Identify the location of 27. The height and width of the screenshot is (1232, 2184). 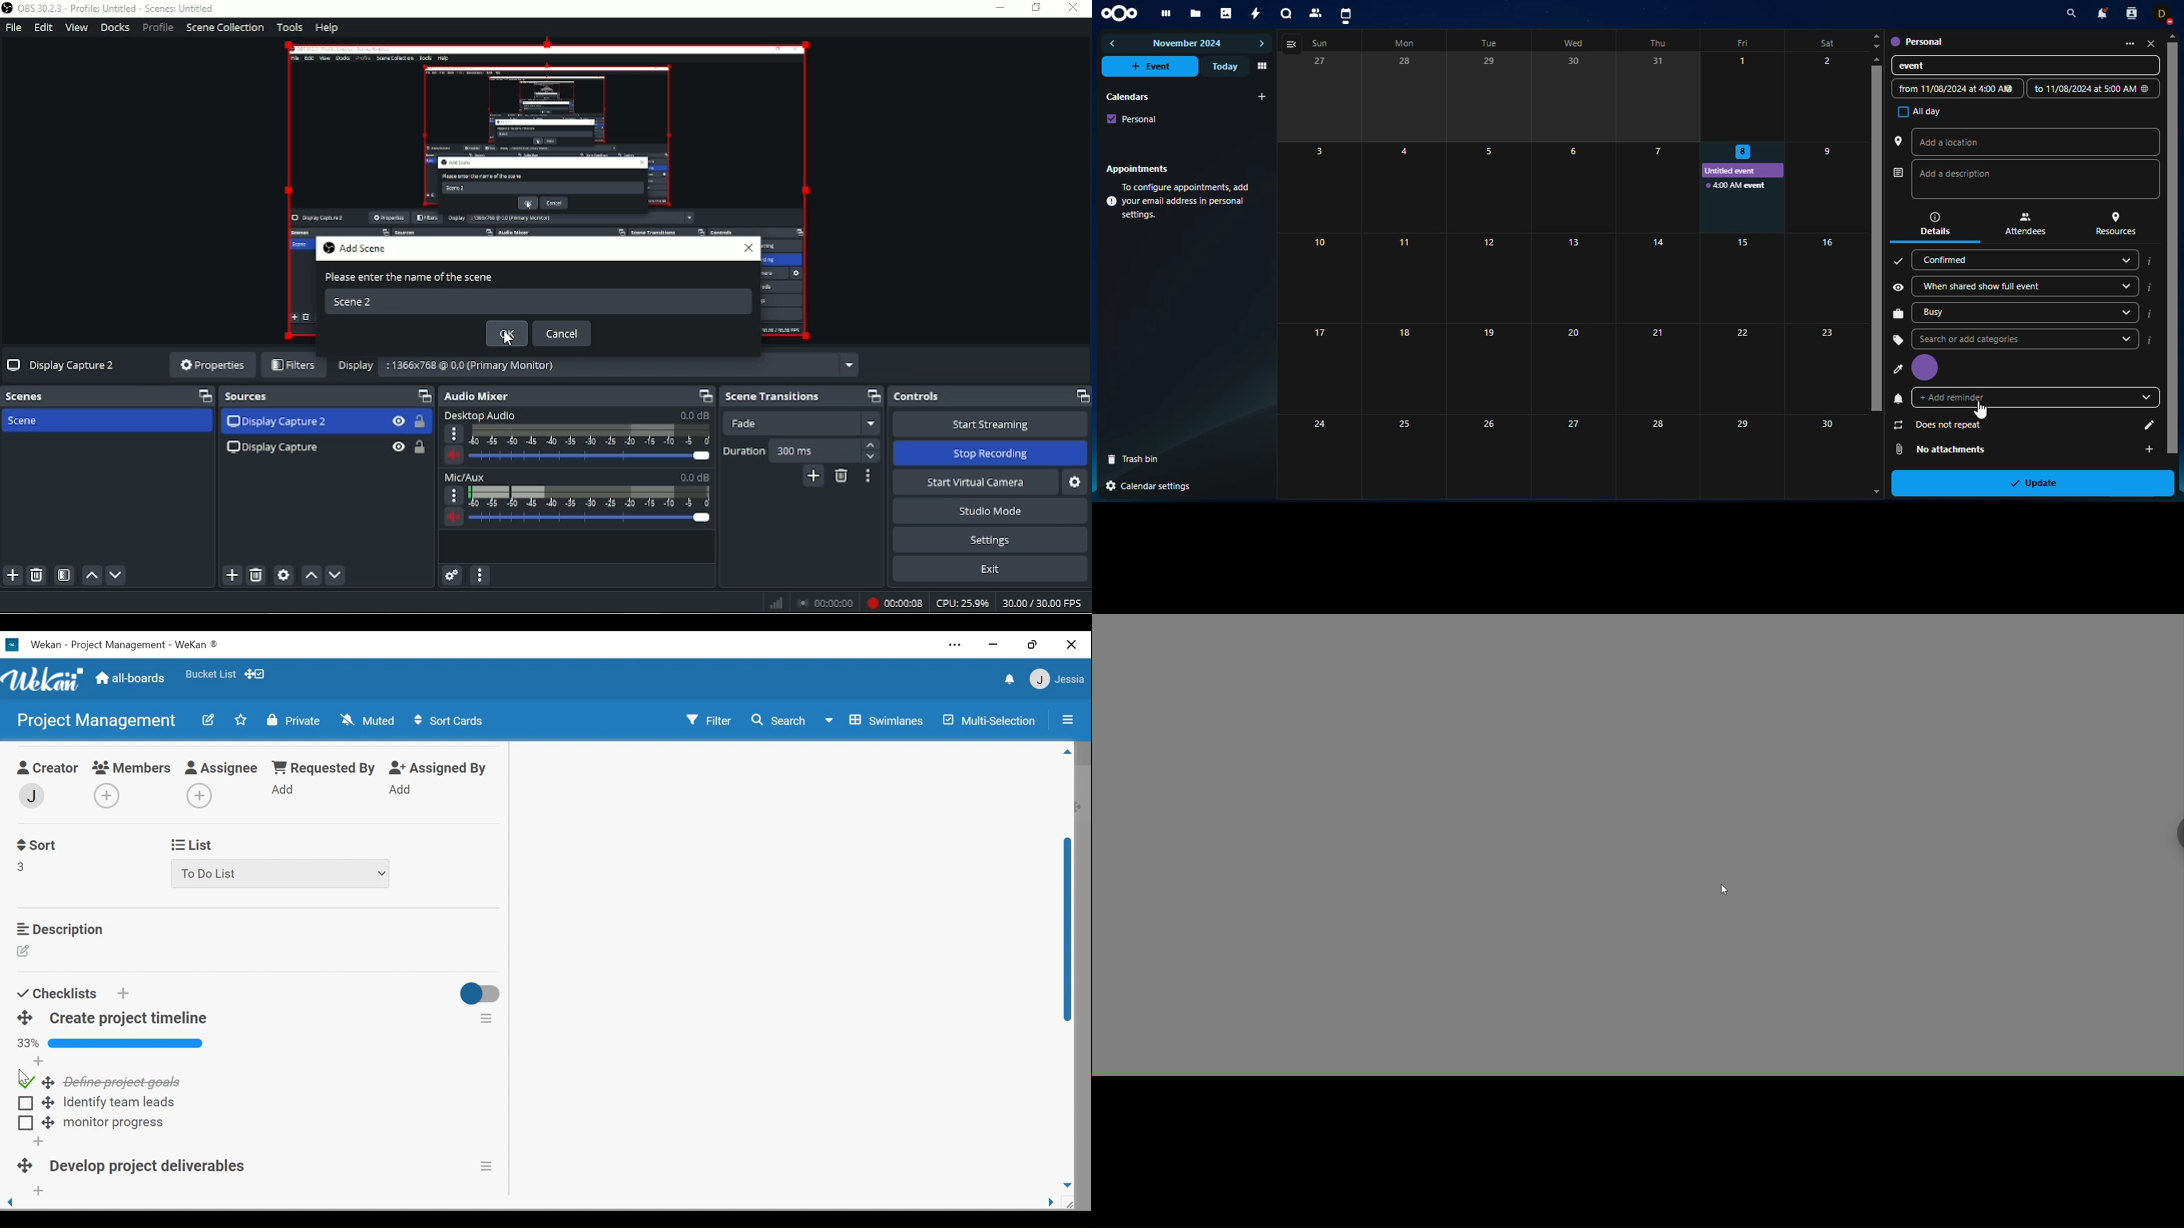
(1317, 98).